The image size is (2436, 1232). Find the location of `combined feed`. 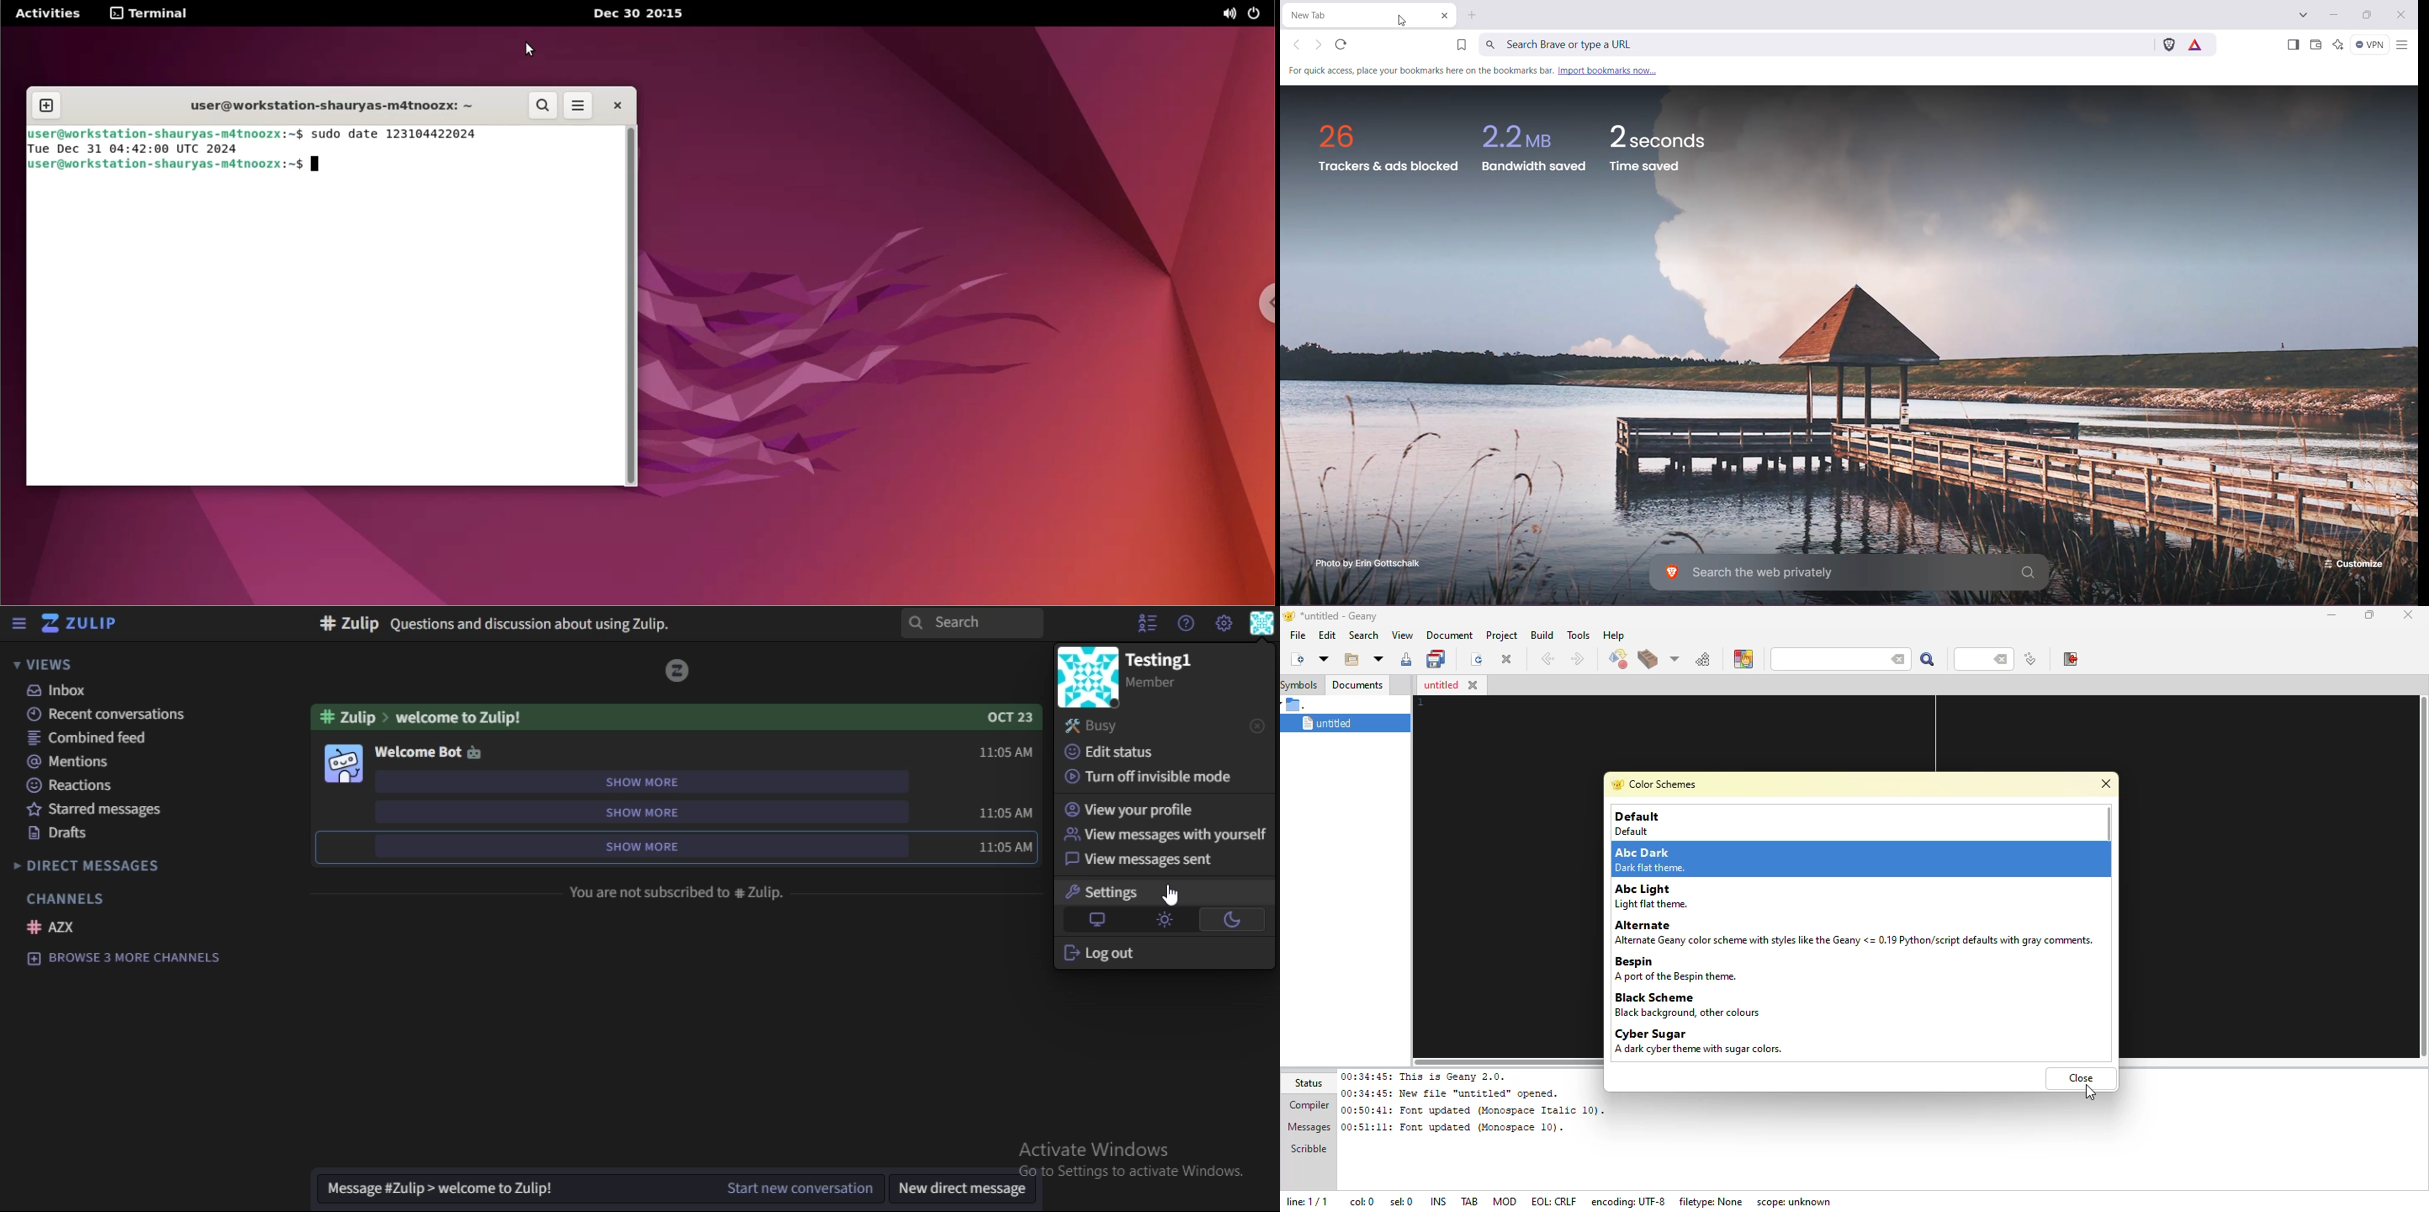

combined feed is located at coordinates (89, 737).